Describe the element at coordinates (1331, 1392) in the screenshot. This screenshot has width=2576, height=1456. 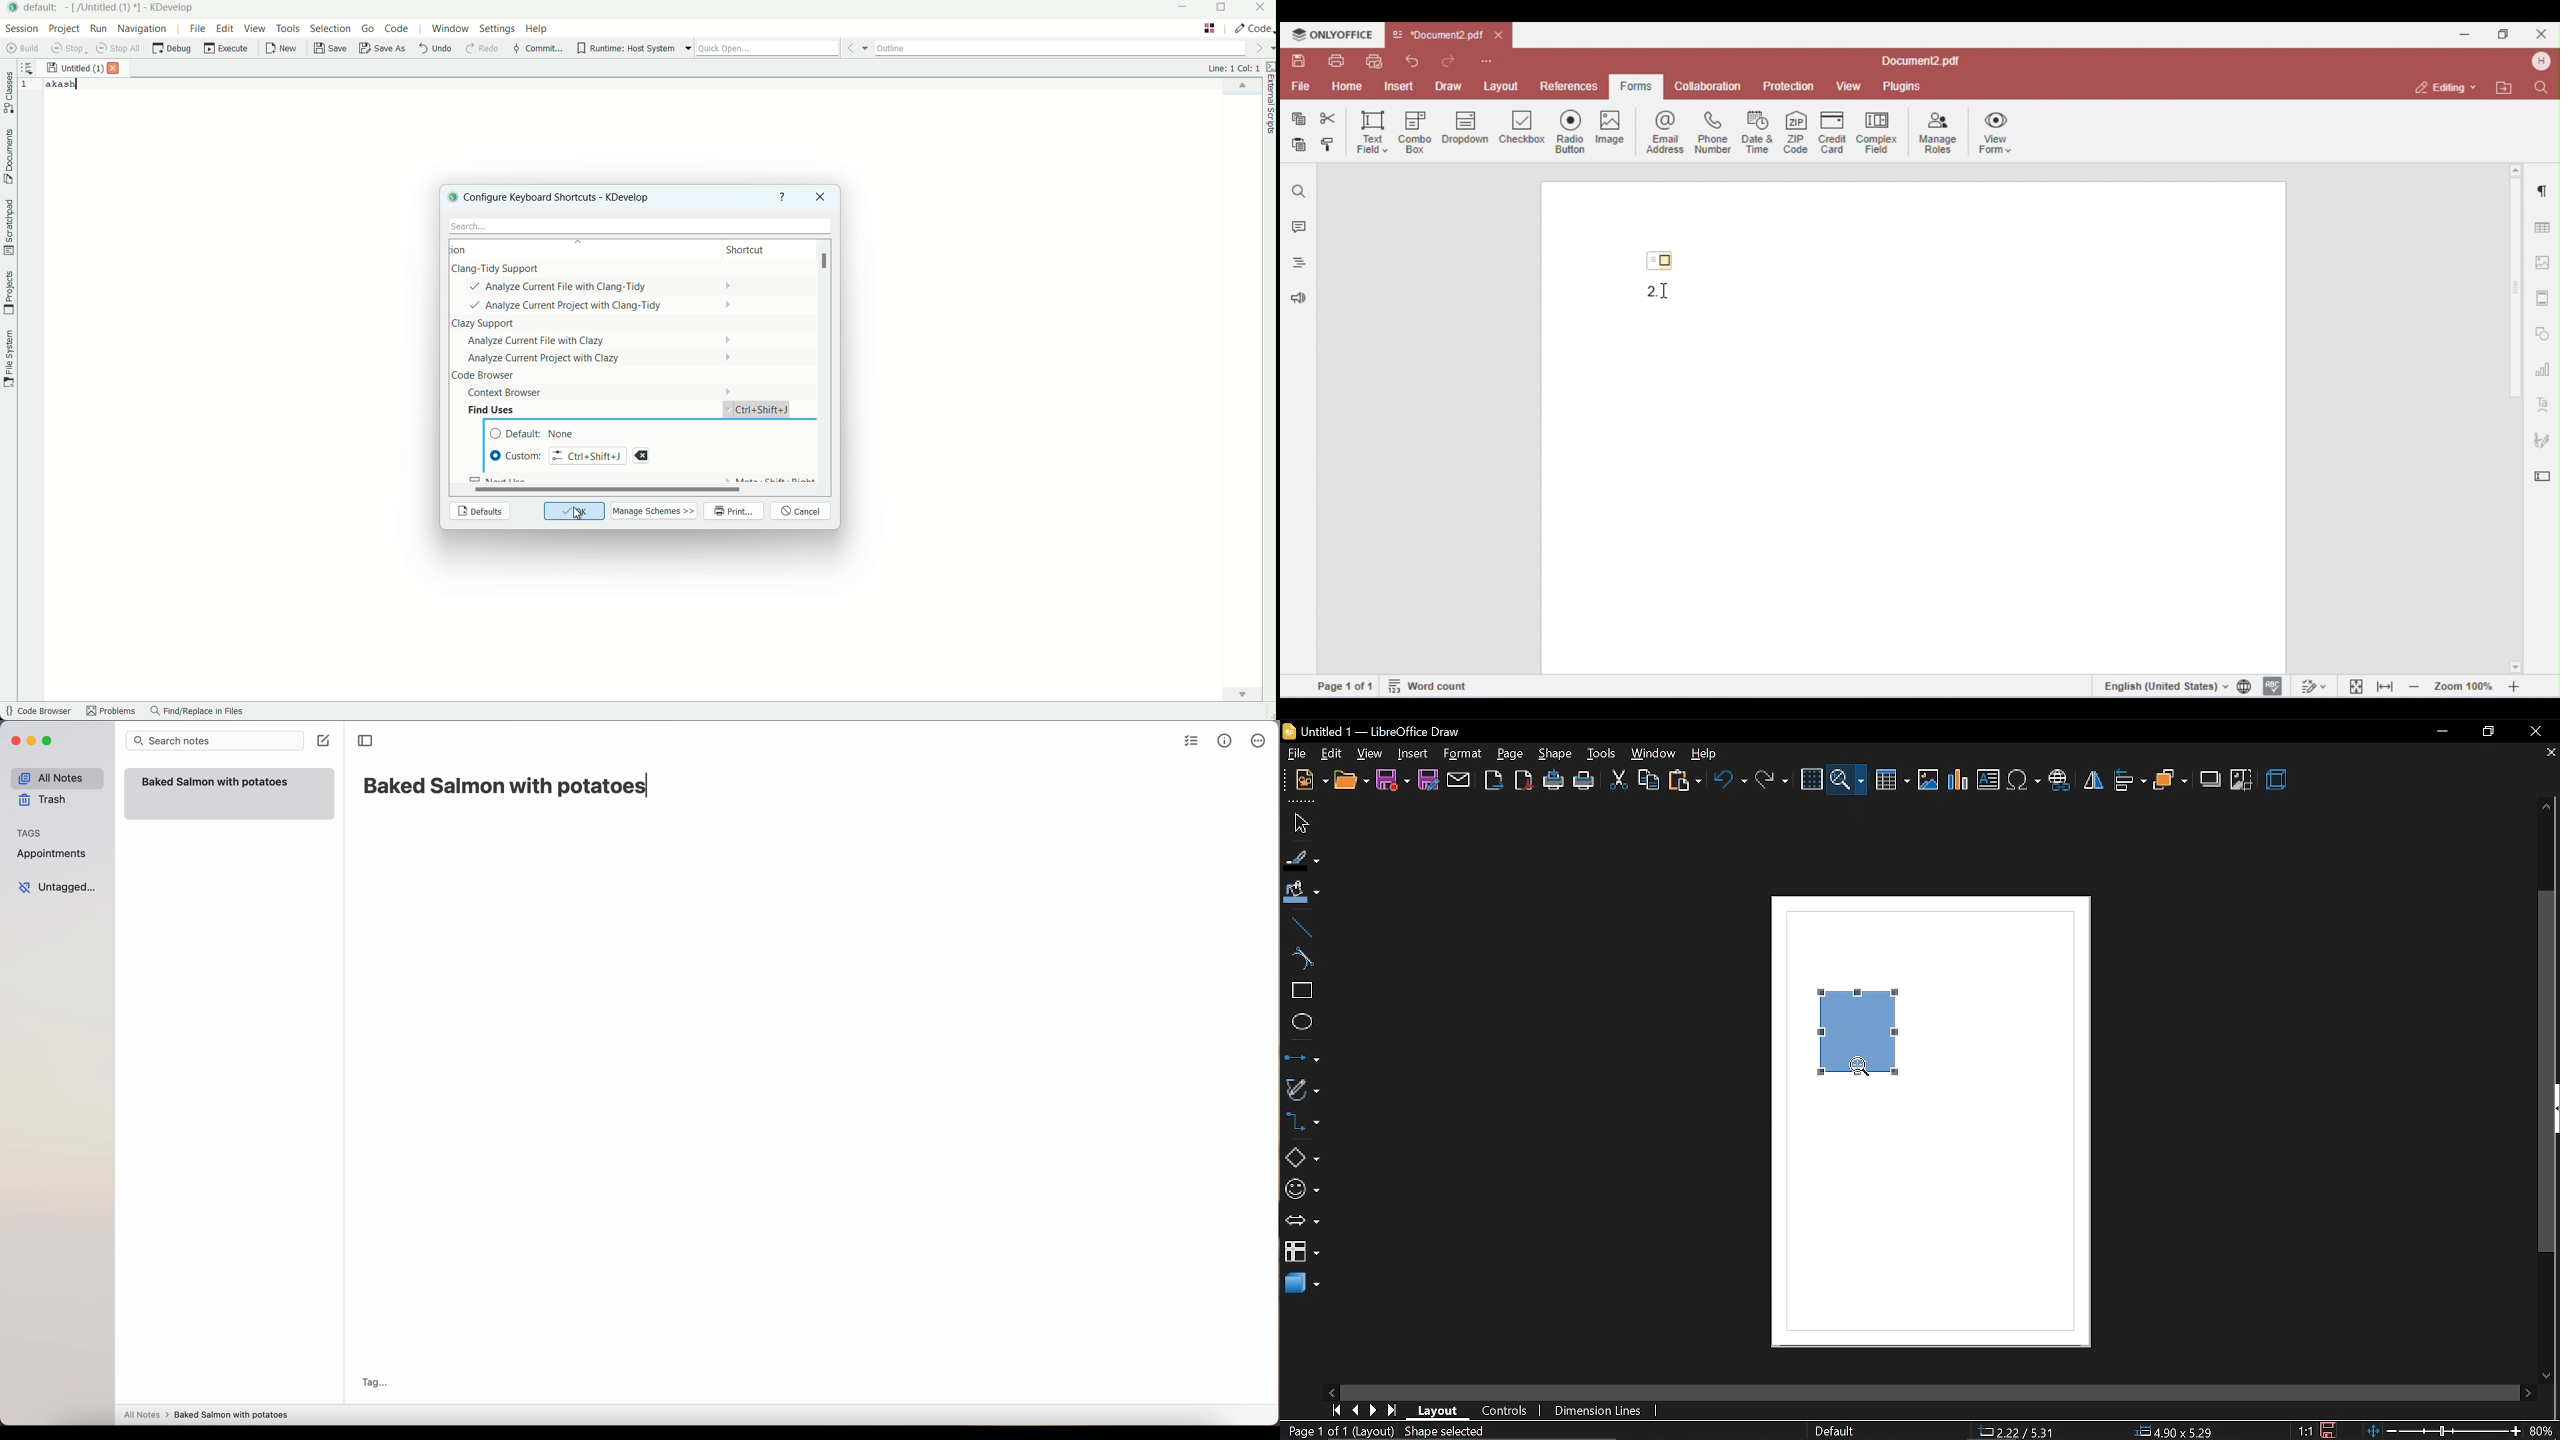
I see `move left` at that location.